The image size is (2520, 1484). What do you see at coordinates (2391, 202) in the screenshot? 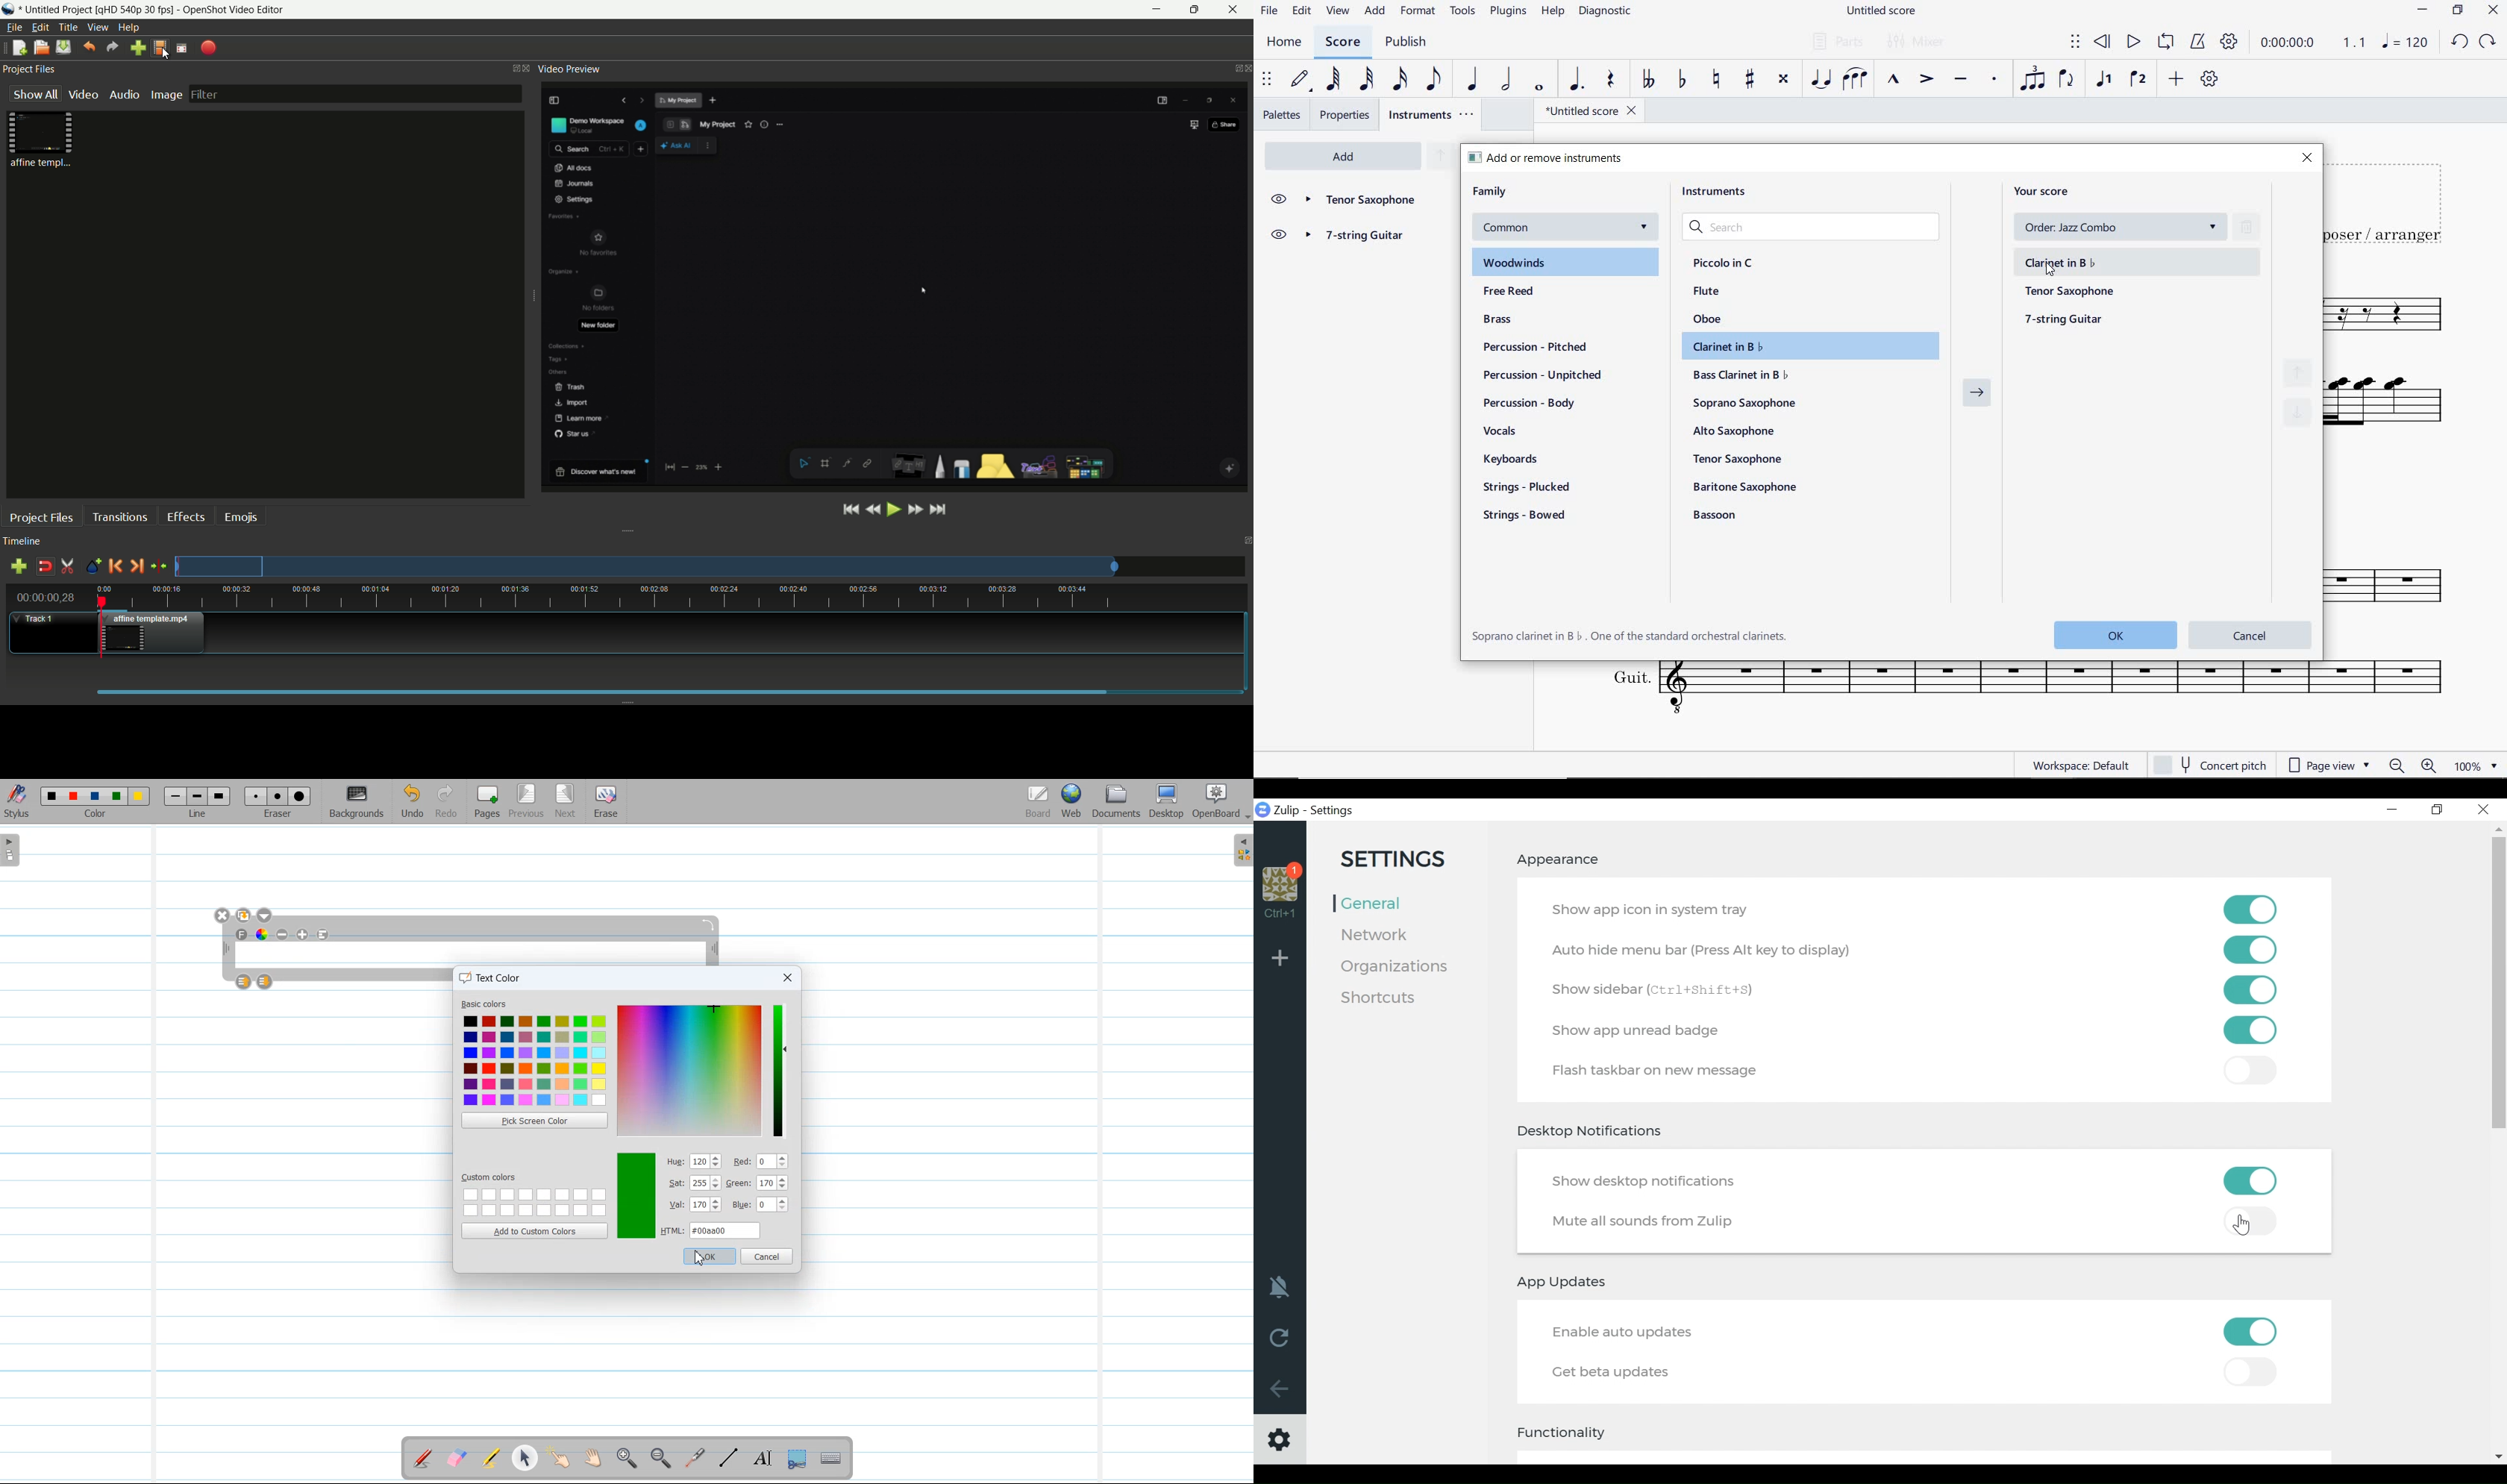
I see `TITLE` at bounding box center [2391, 202].